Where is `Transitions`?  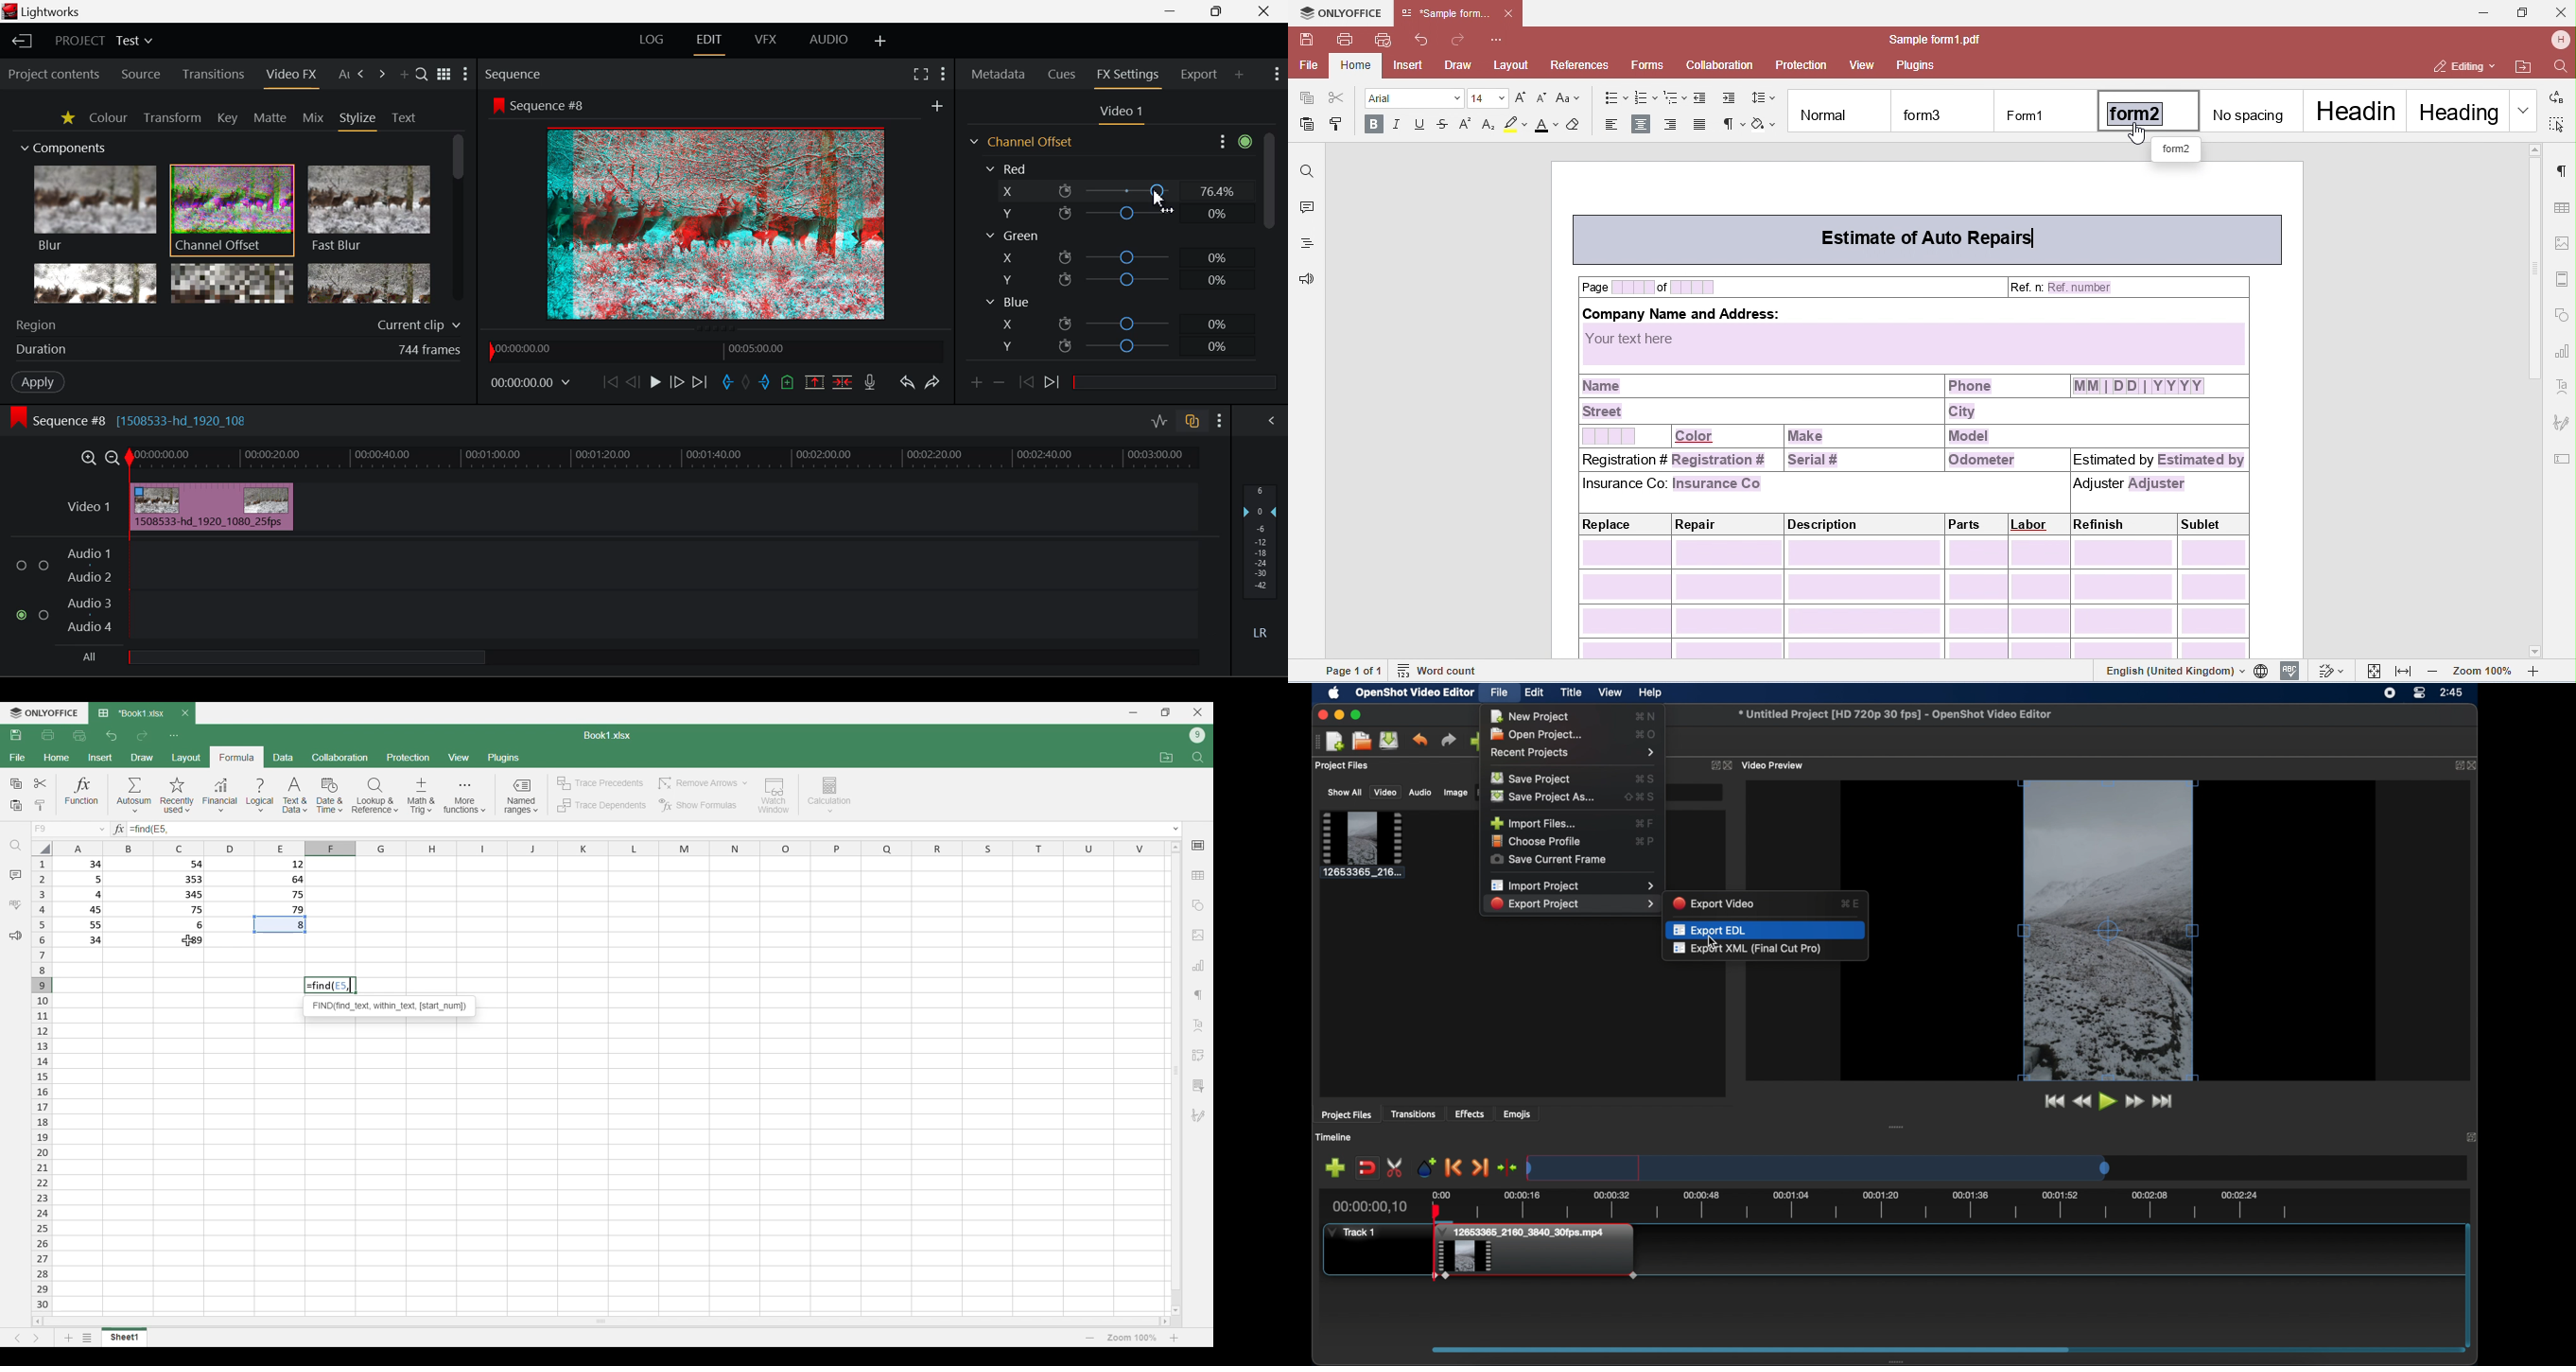
Transitions is located at coordinates (212, 74).